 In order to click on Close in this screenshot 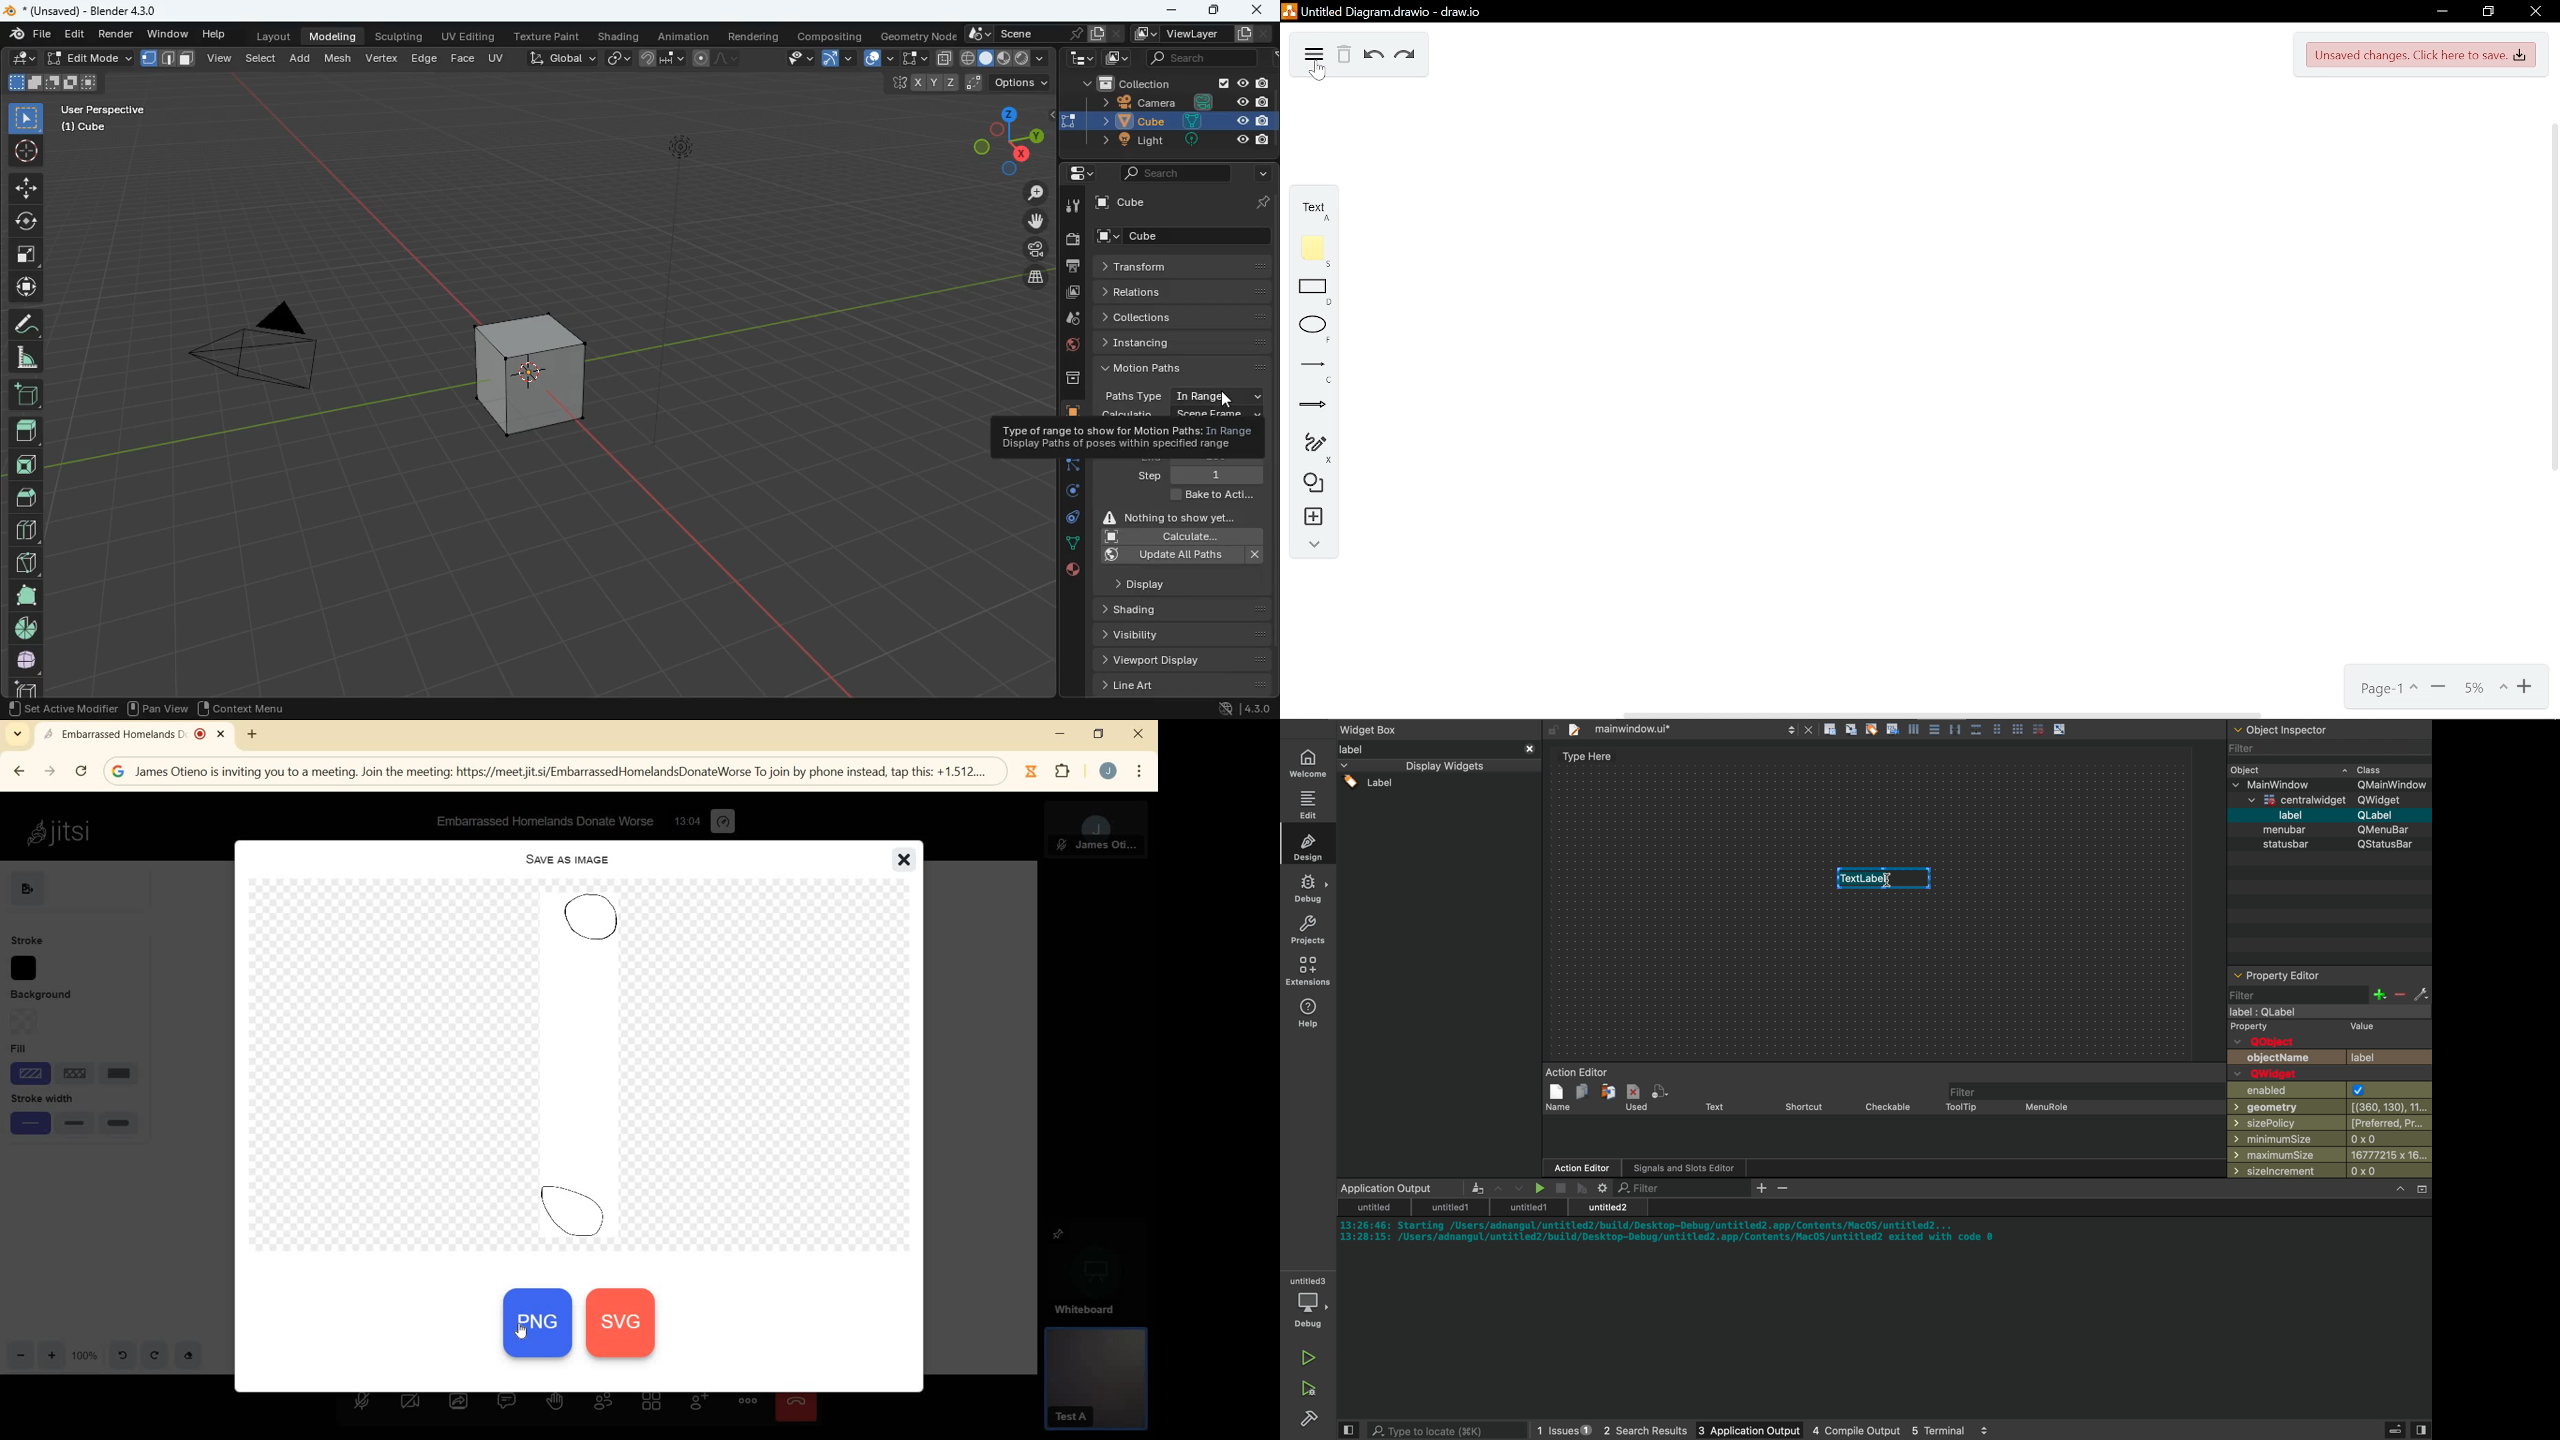, I will do `click(2537, 11)`.